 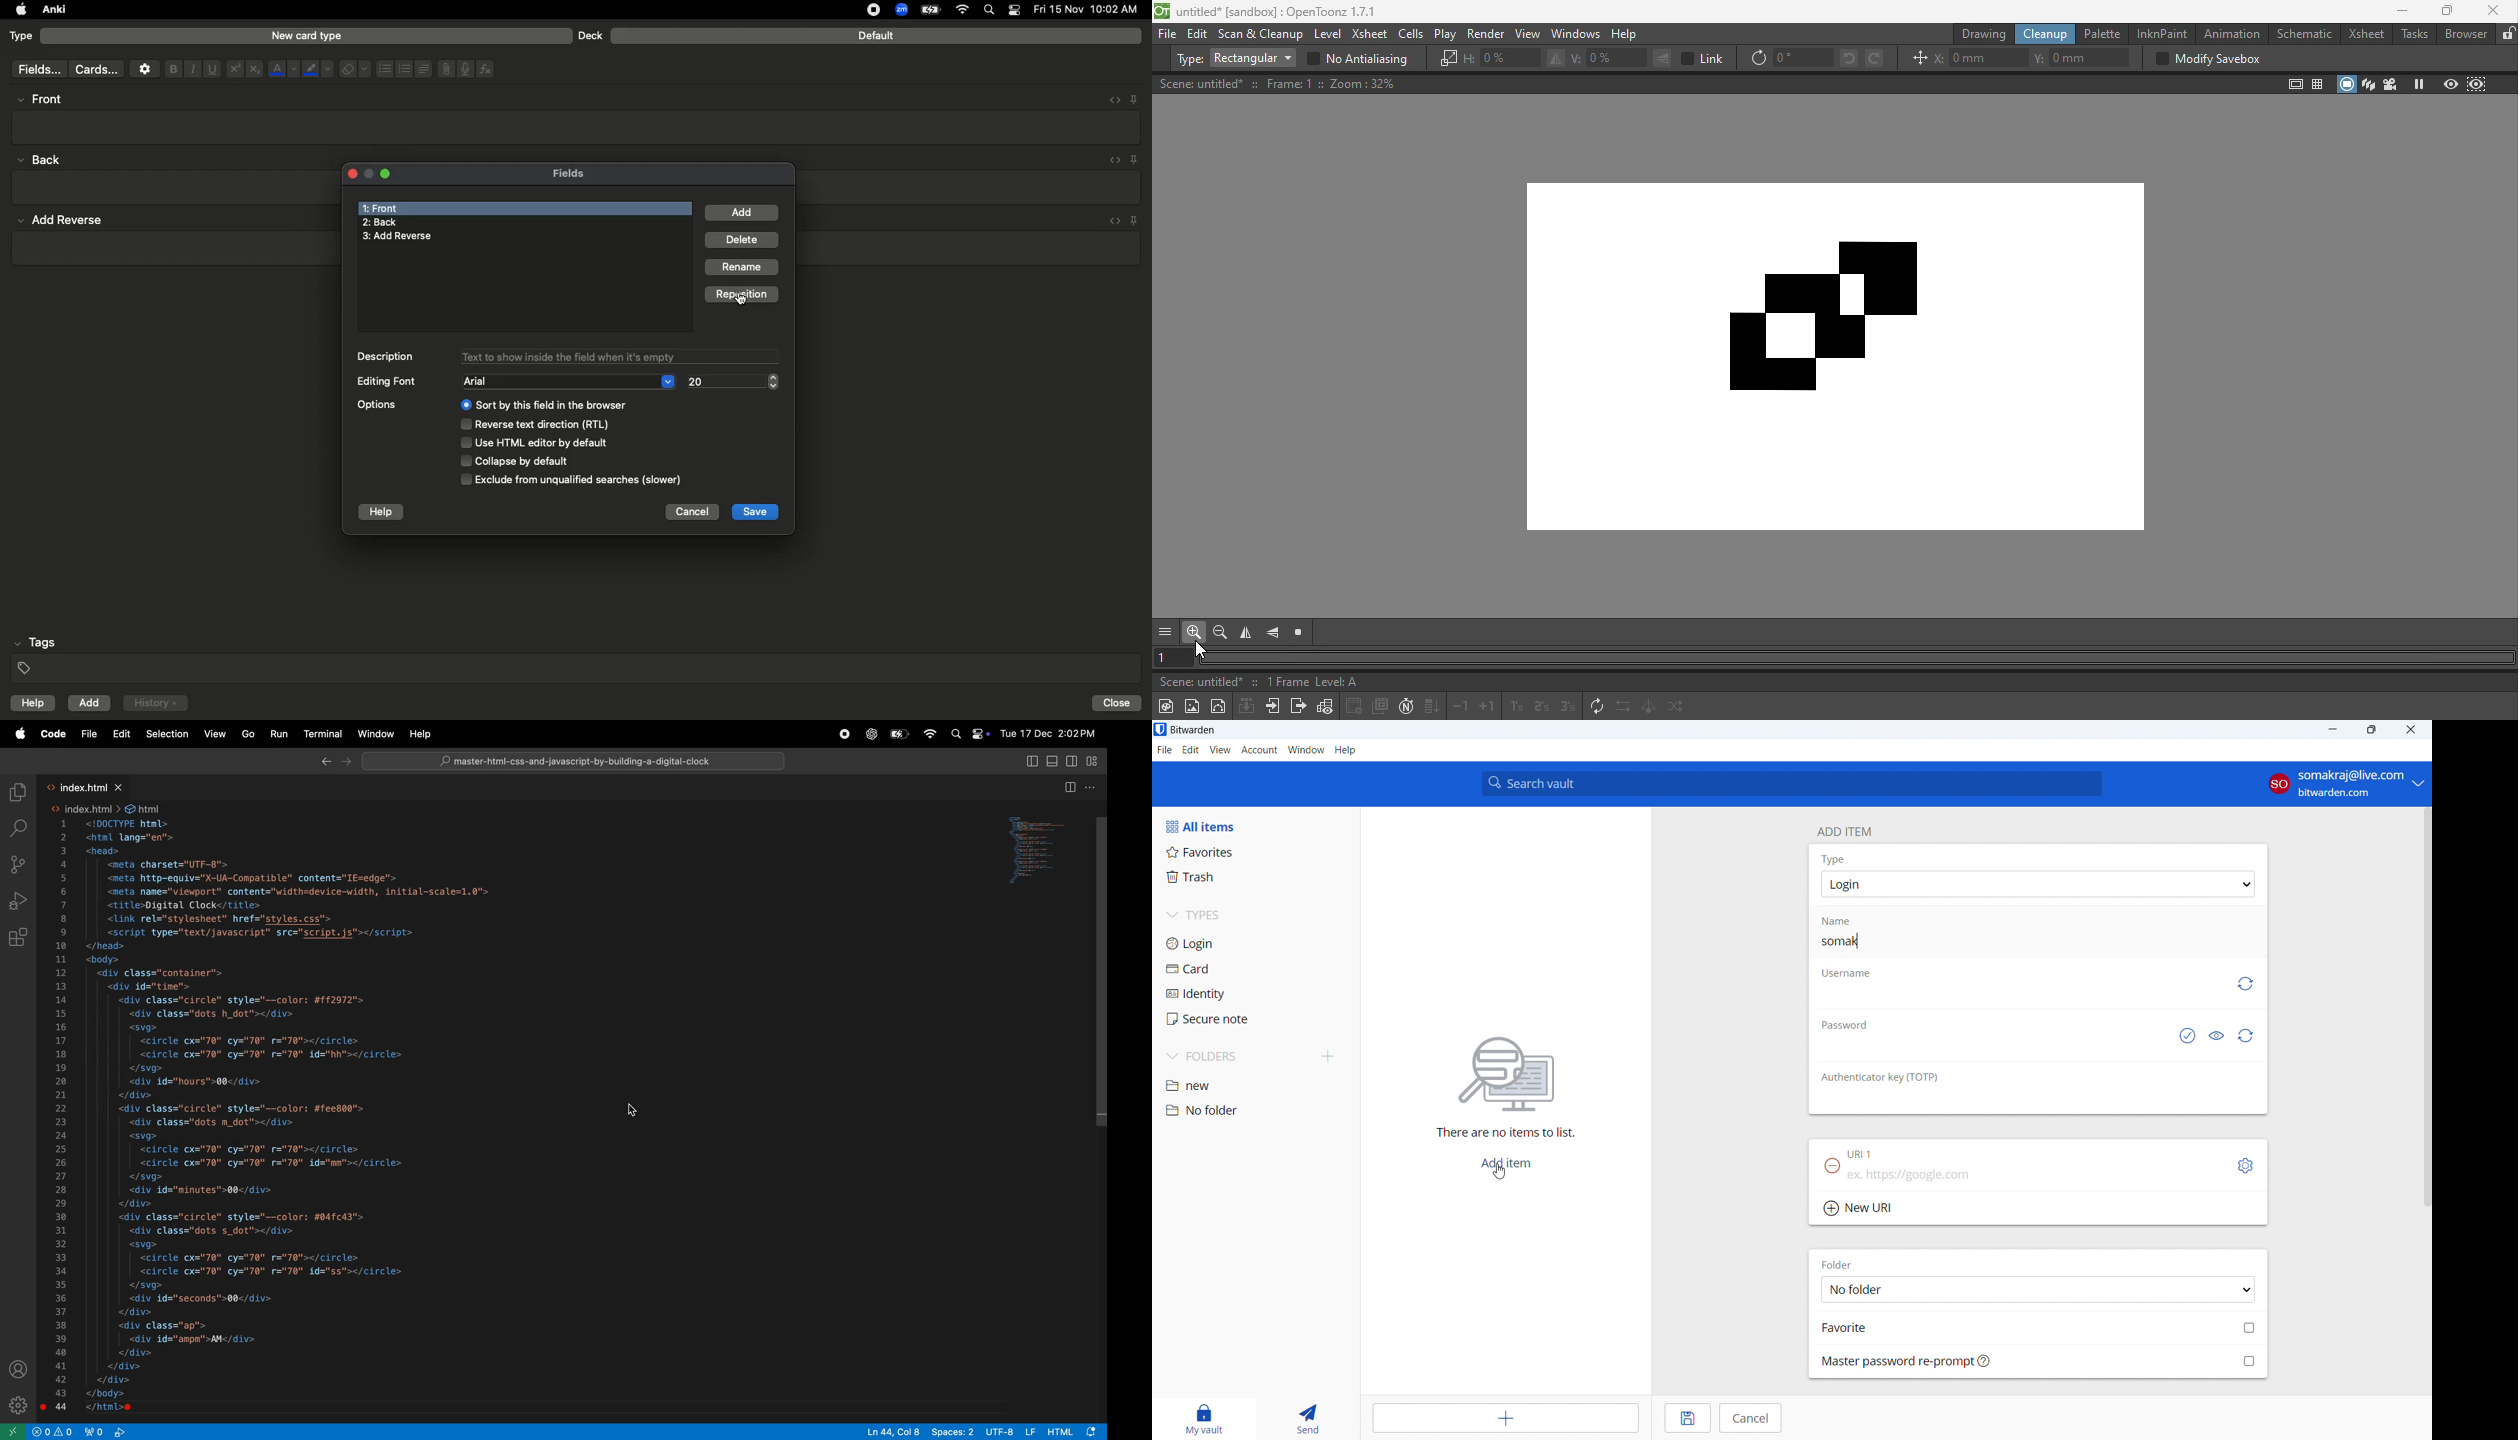 I want to click on Field guide, so click(x=2315, y=84).